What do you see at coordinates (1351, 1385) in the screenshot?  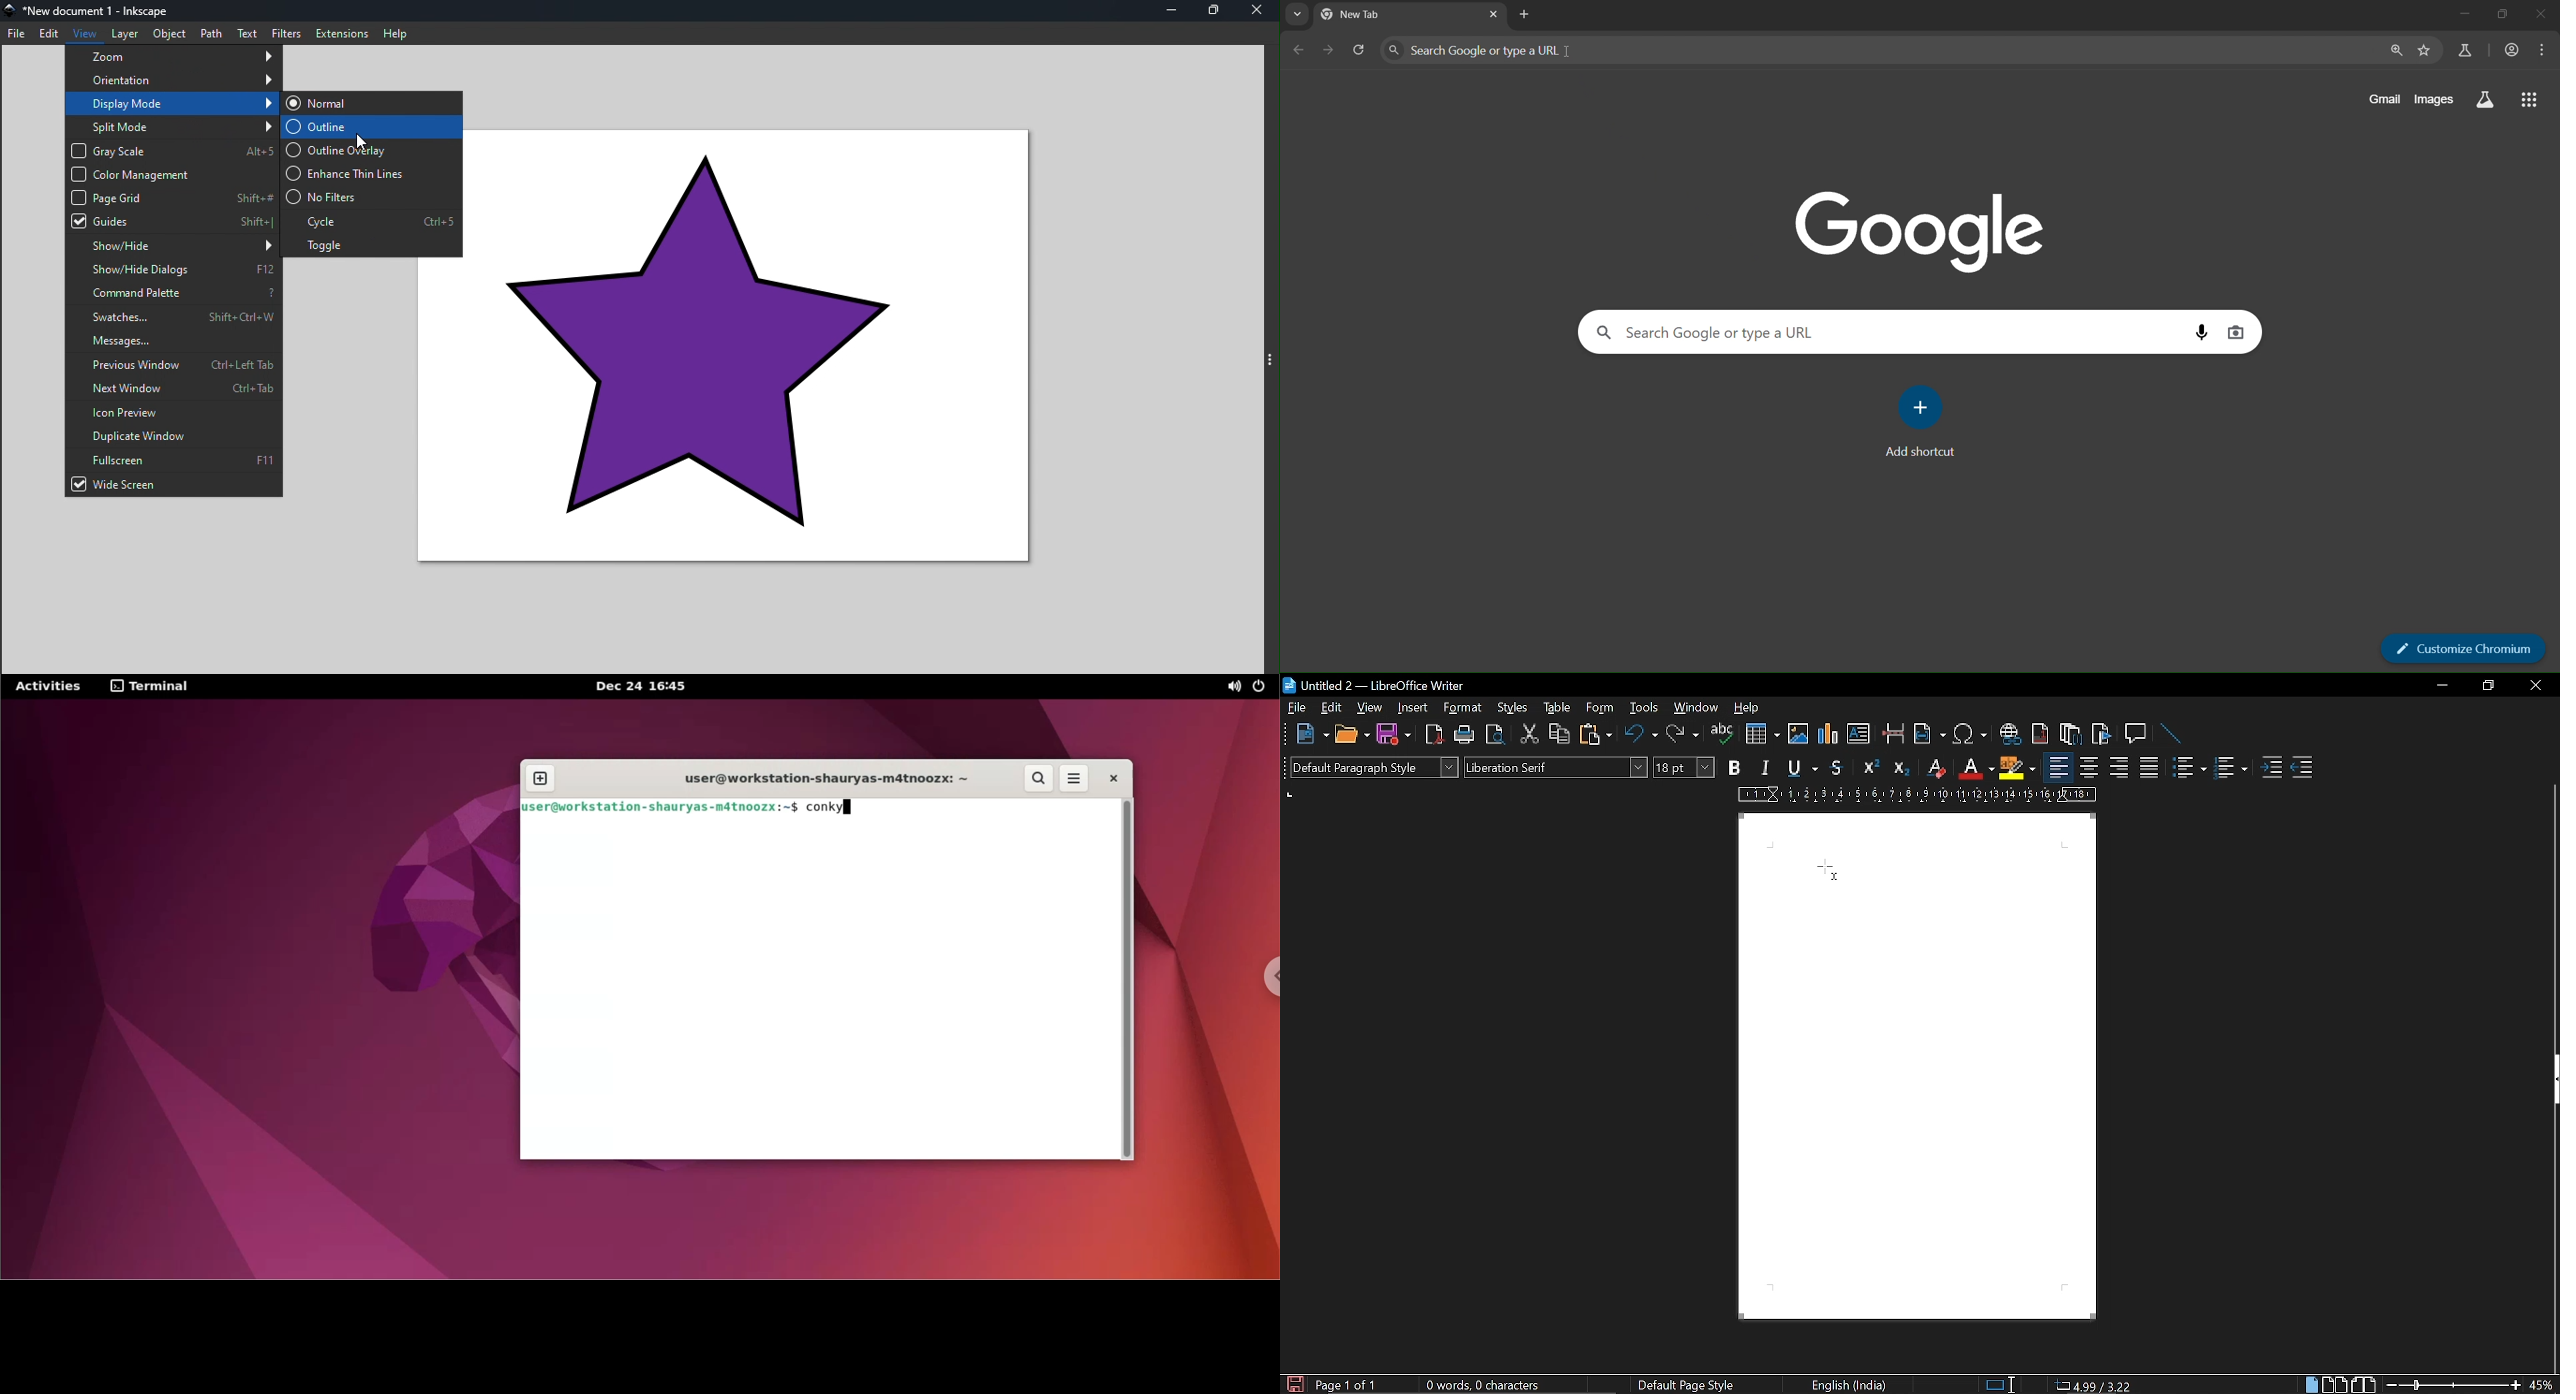 I see `page 1 of 1` at bounding box center [1351, 1385].